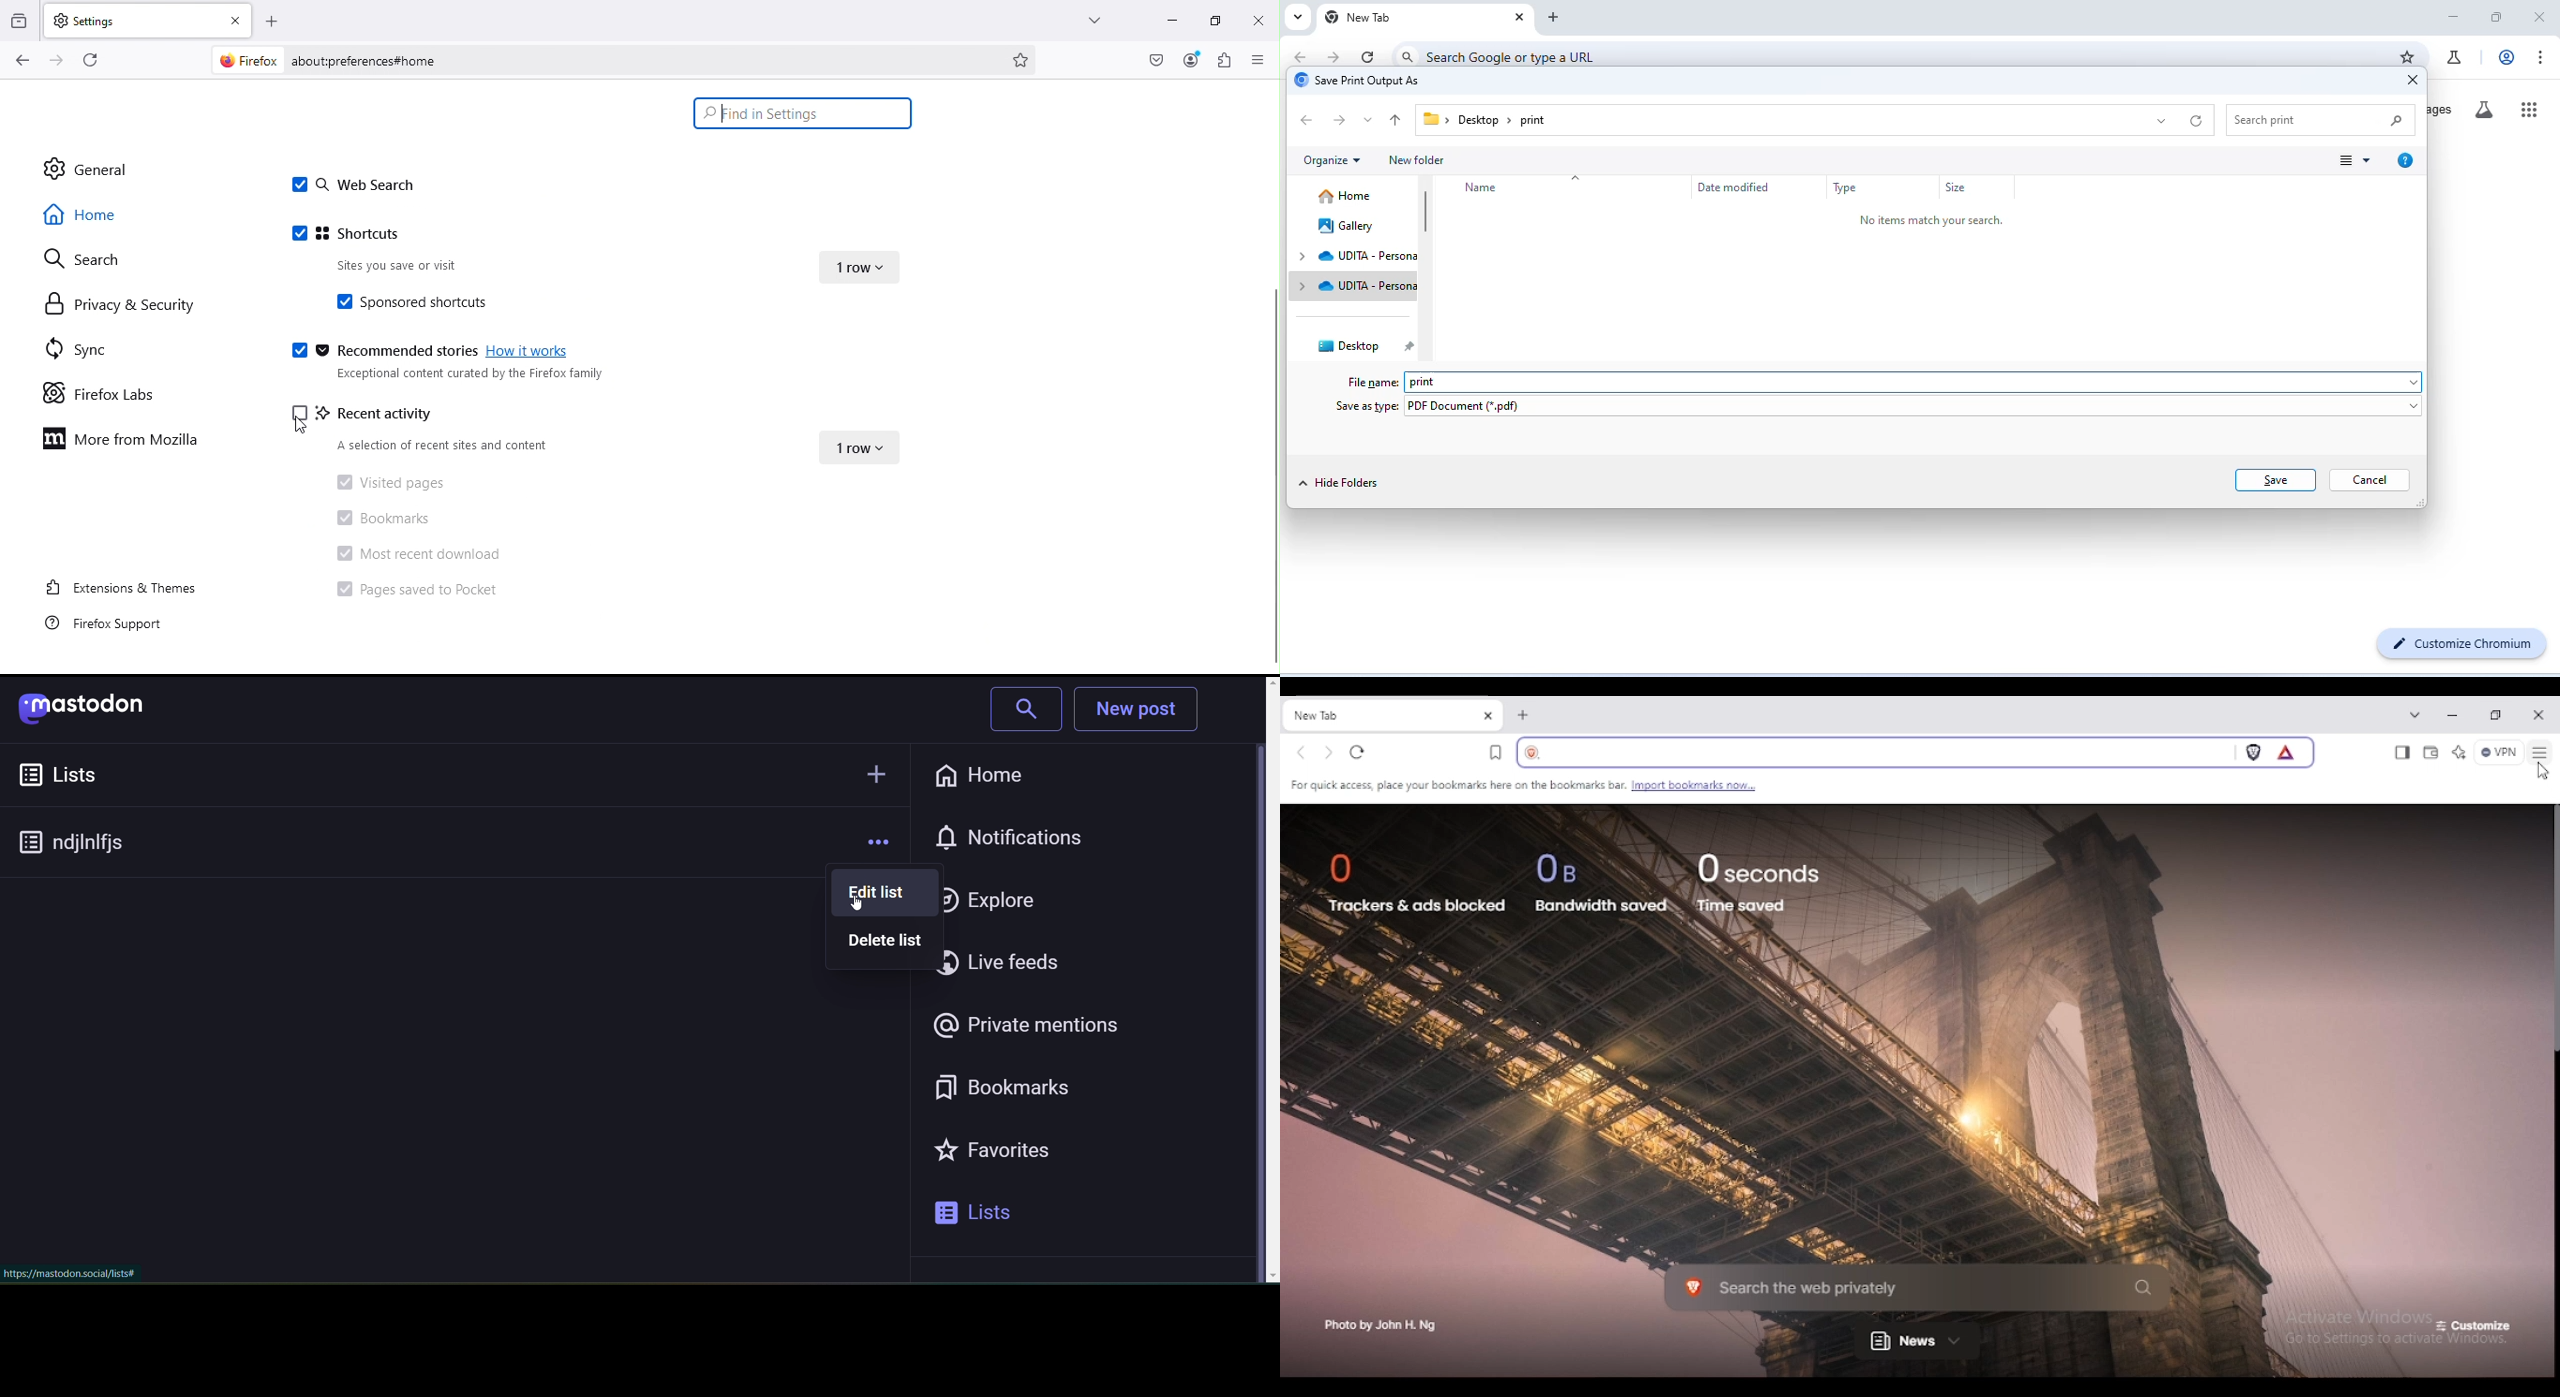 Image resolution: width=2576 pixels, height=1400 pixels. What do you see at coordinates (2356, 161) in the screenshot?
I see `change view` at bounding box center [2356, 161].